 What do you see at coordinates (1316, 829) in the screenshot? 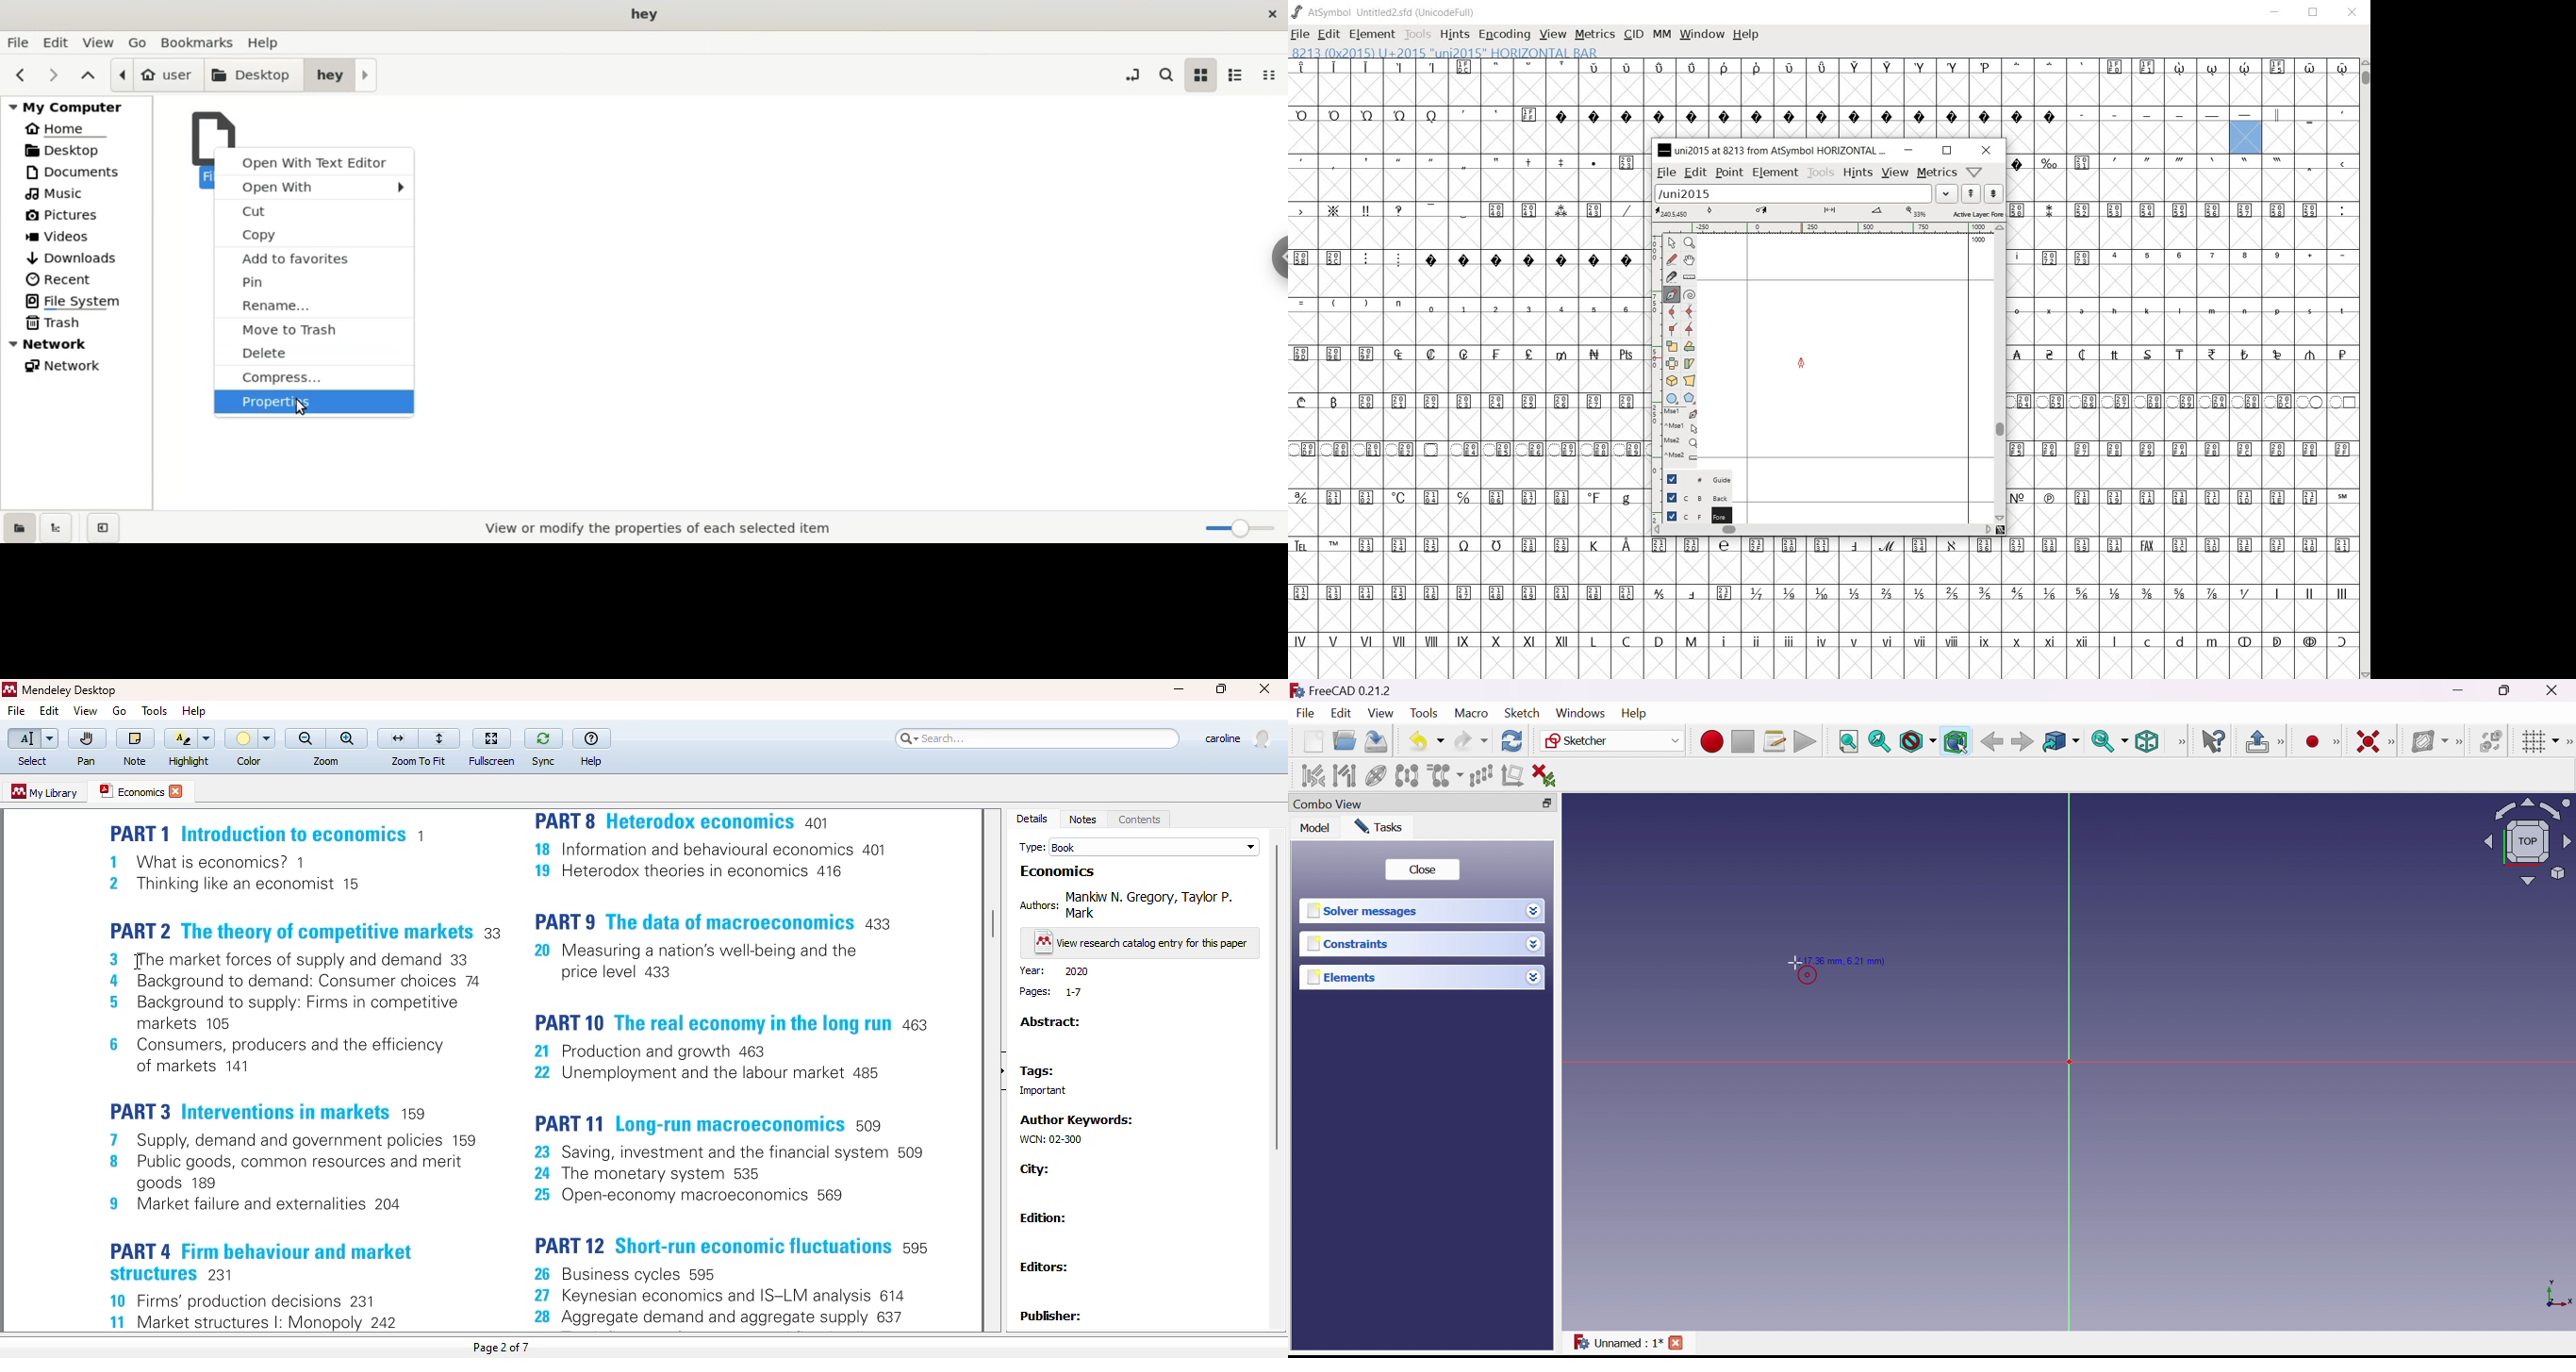
I see `Model` at bounding box center [1316, 829].